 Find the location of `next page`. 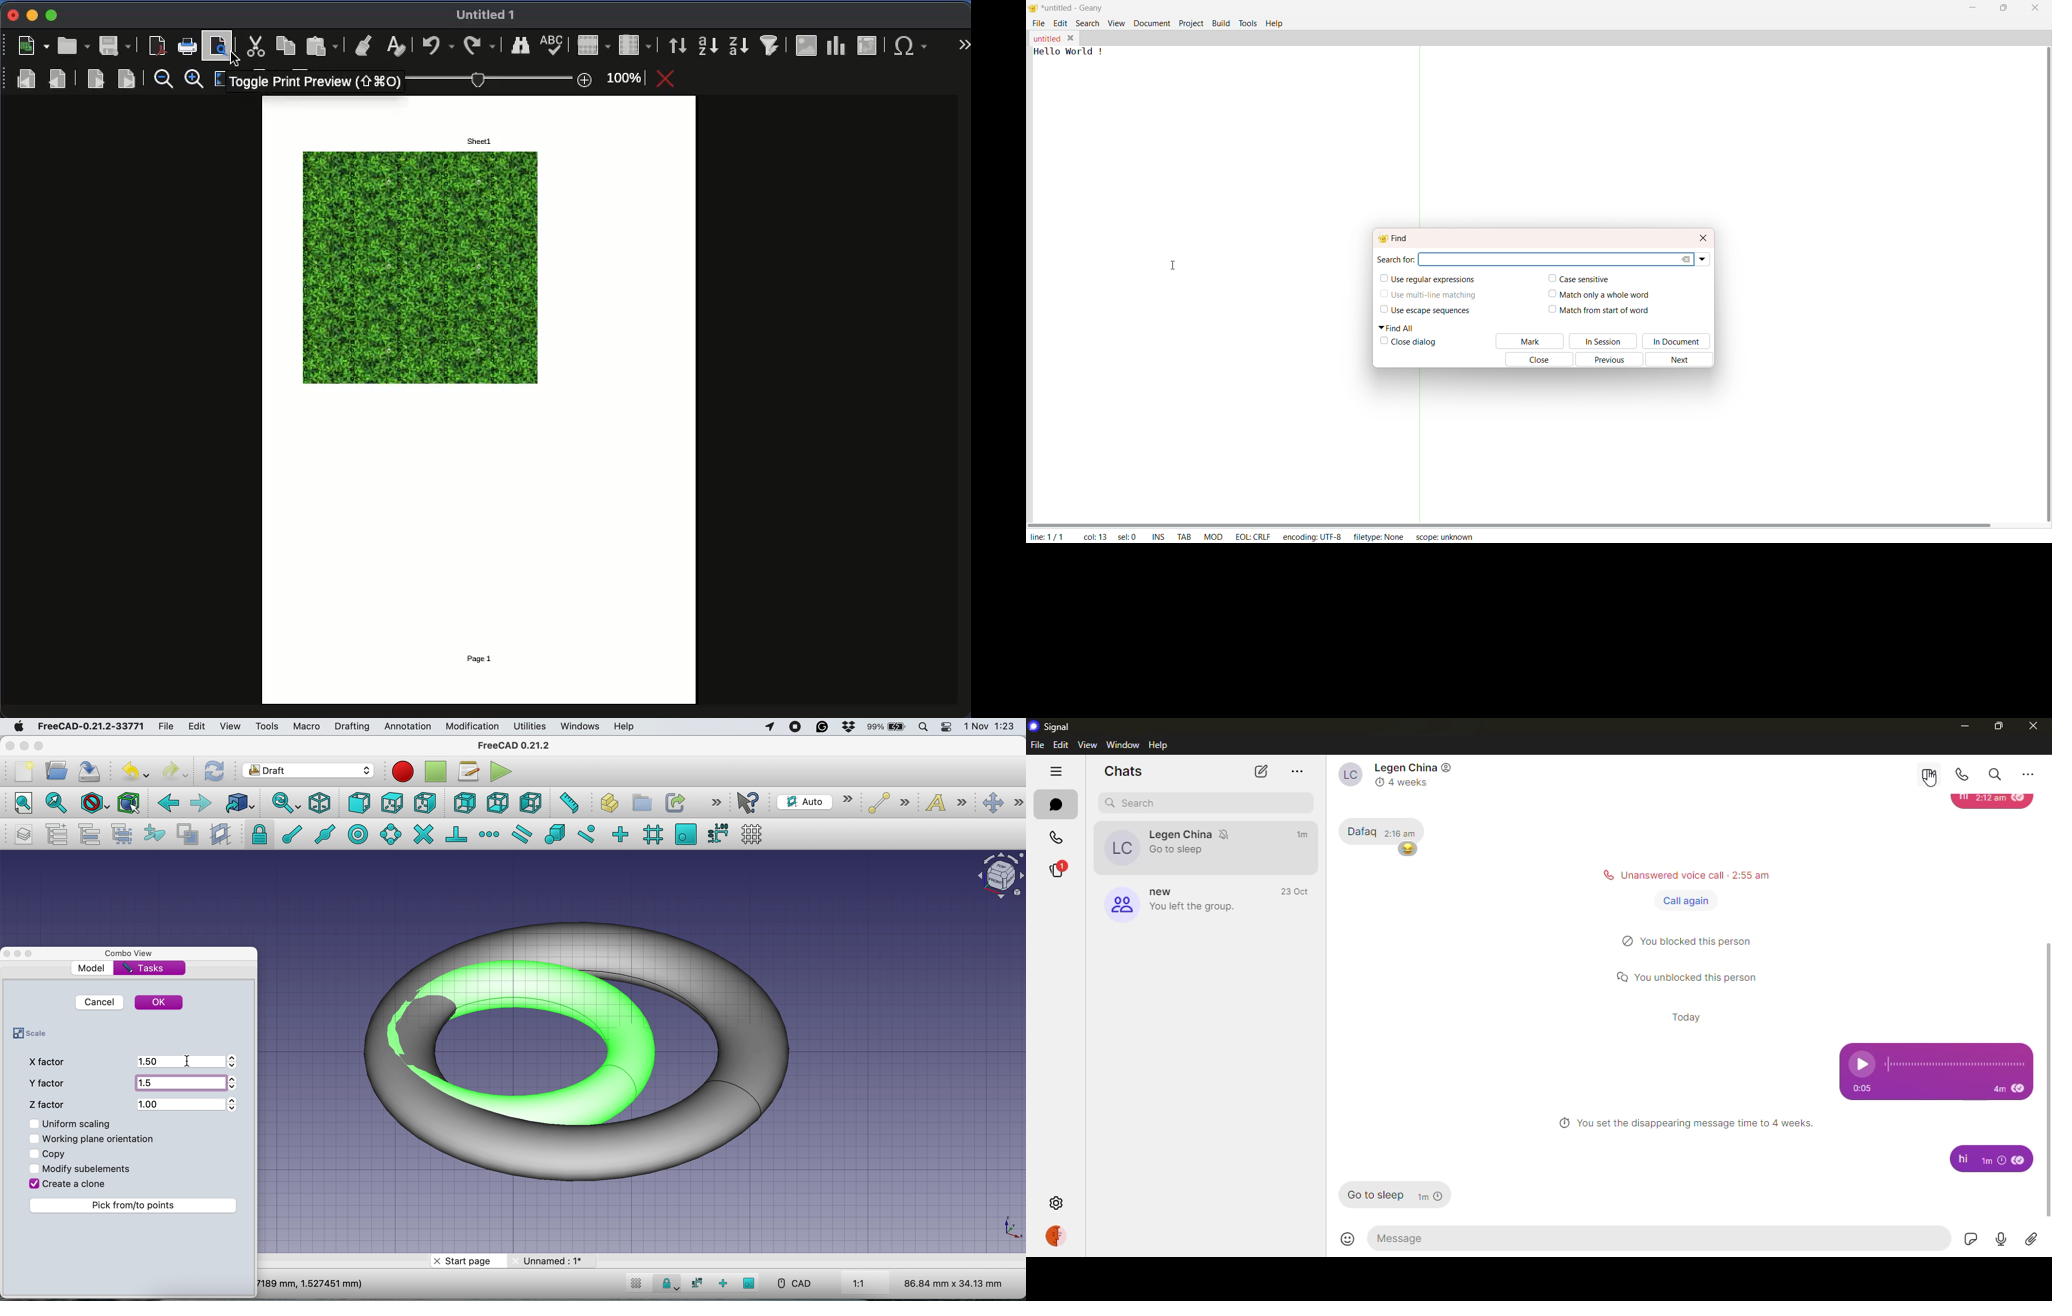

next page is located at coordinates (96, 79).